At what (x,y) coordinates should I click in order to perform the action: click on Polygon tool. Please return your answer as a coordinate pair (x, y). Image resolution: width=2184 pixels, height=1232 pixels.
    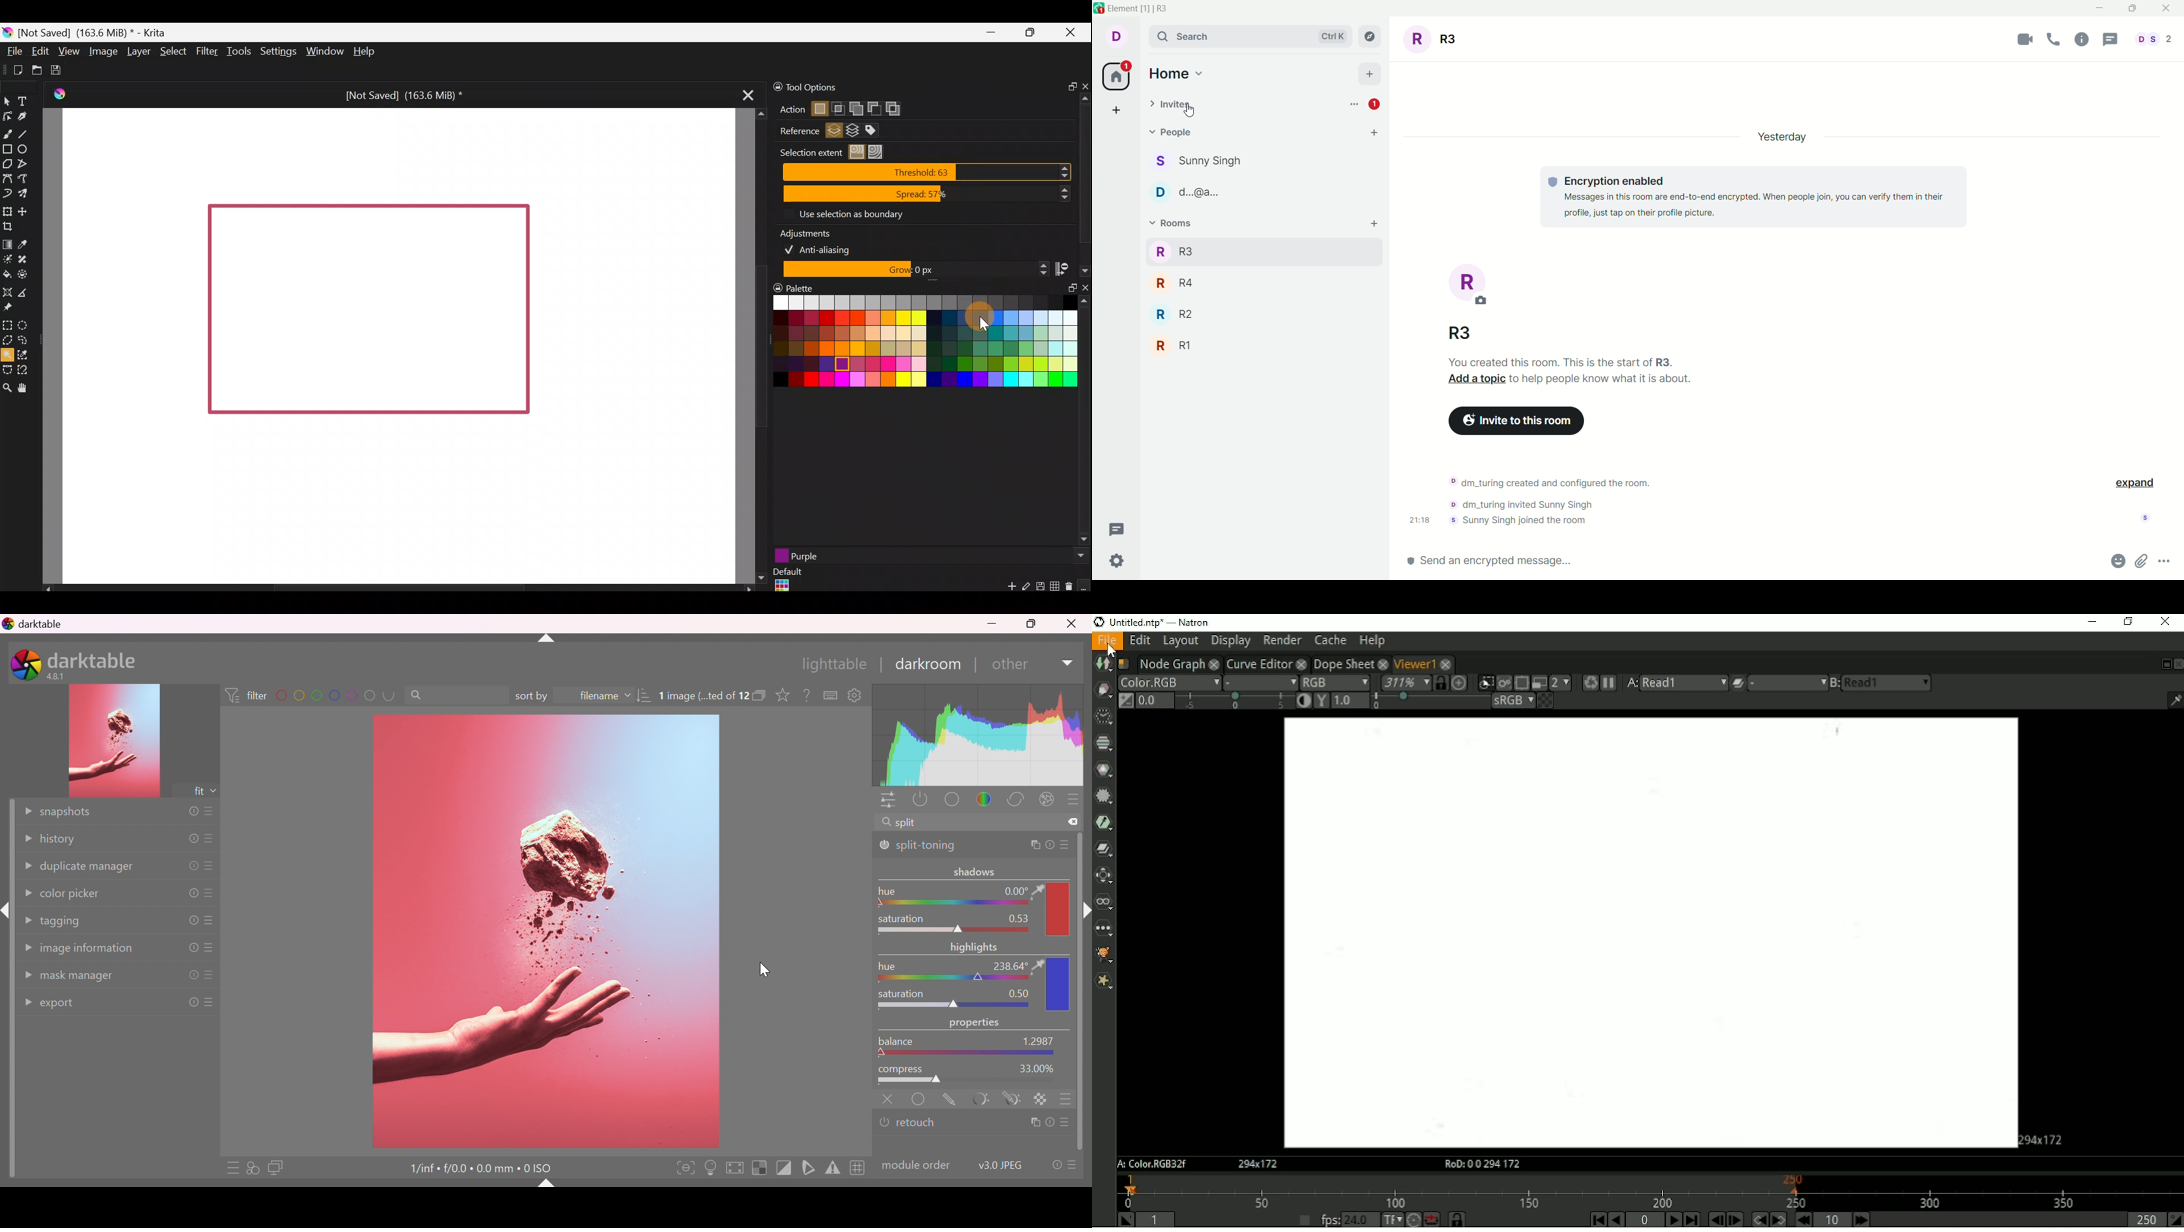
    Looking at the image, I should click on (7, 164).